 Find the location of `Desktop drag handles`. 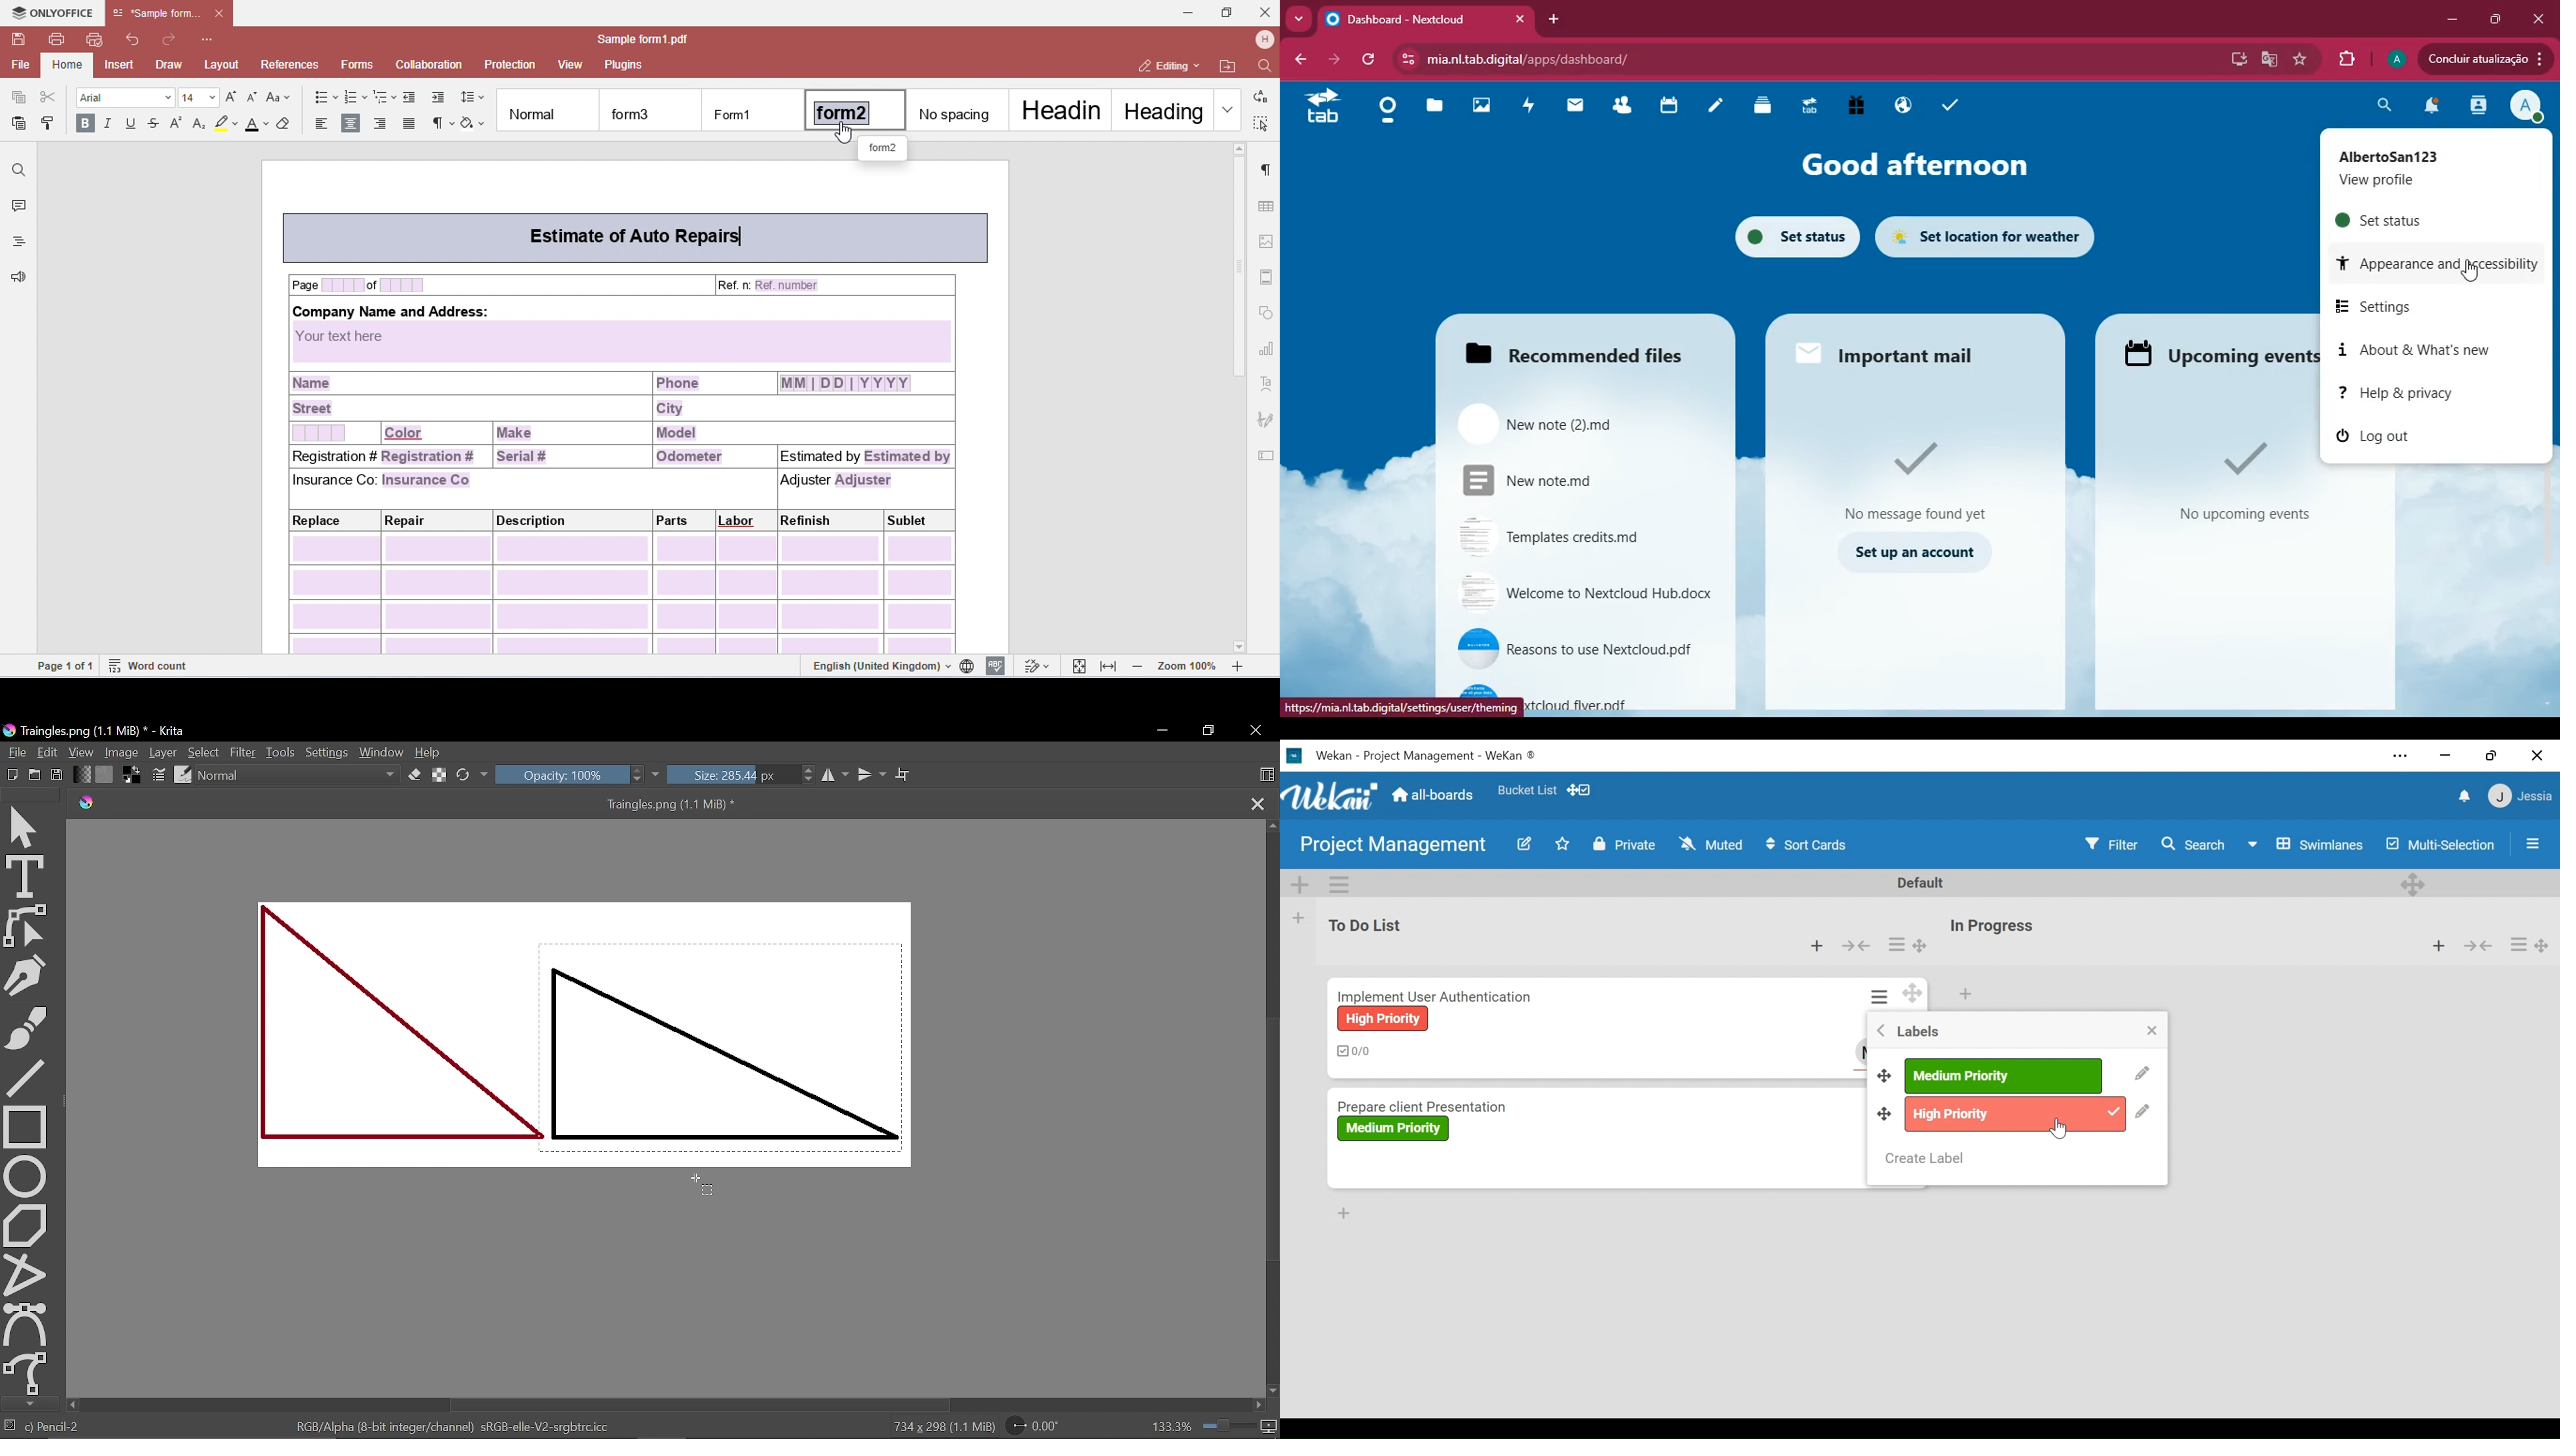

Desktop drag handles is located at coordinates (2413, 884).